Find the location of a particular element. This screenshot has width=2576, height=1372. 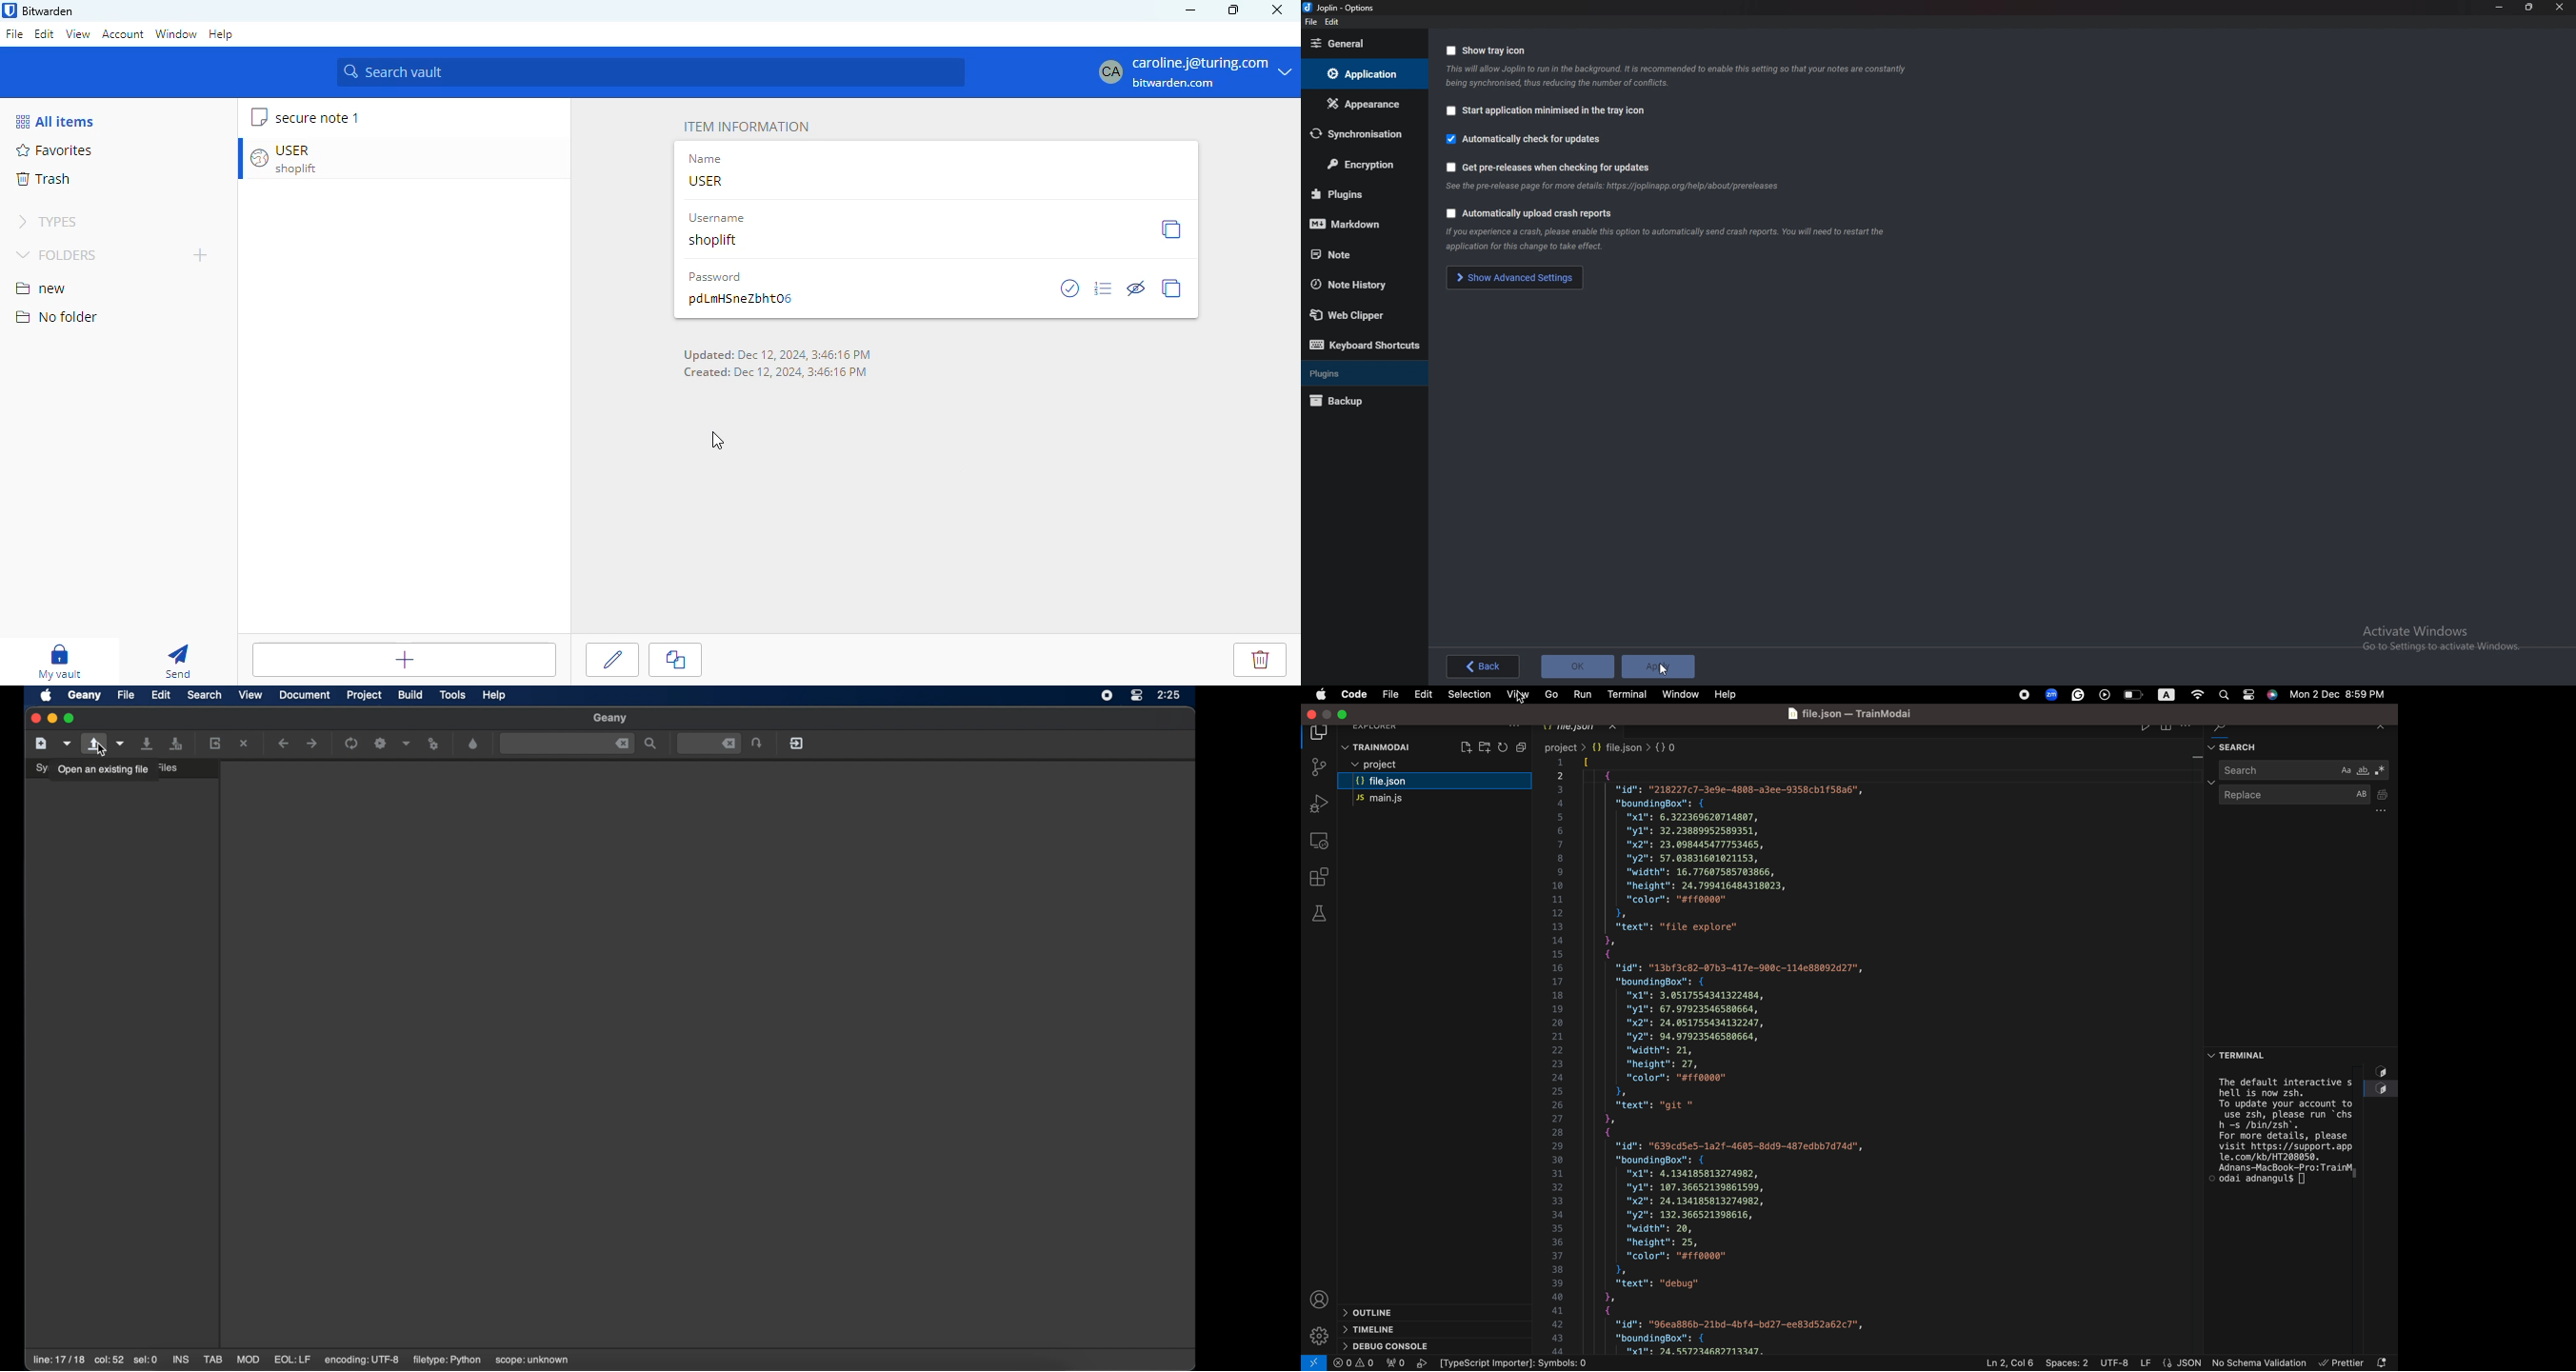

Checkbox  is located at coordinates (1450, 111).